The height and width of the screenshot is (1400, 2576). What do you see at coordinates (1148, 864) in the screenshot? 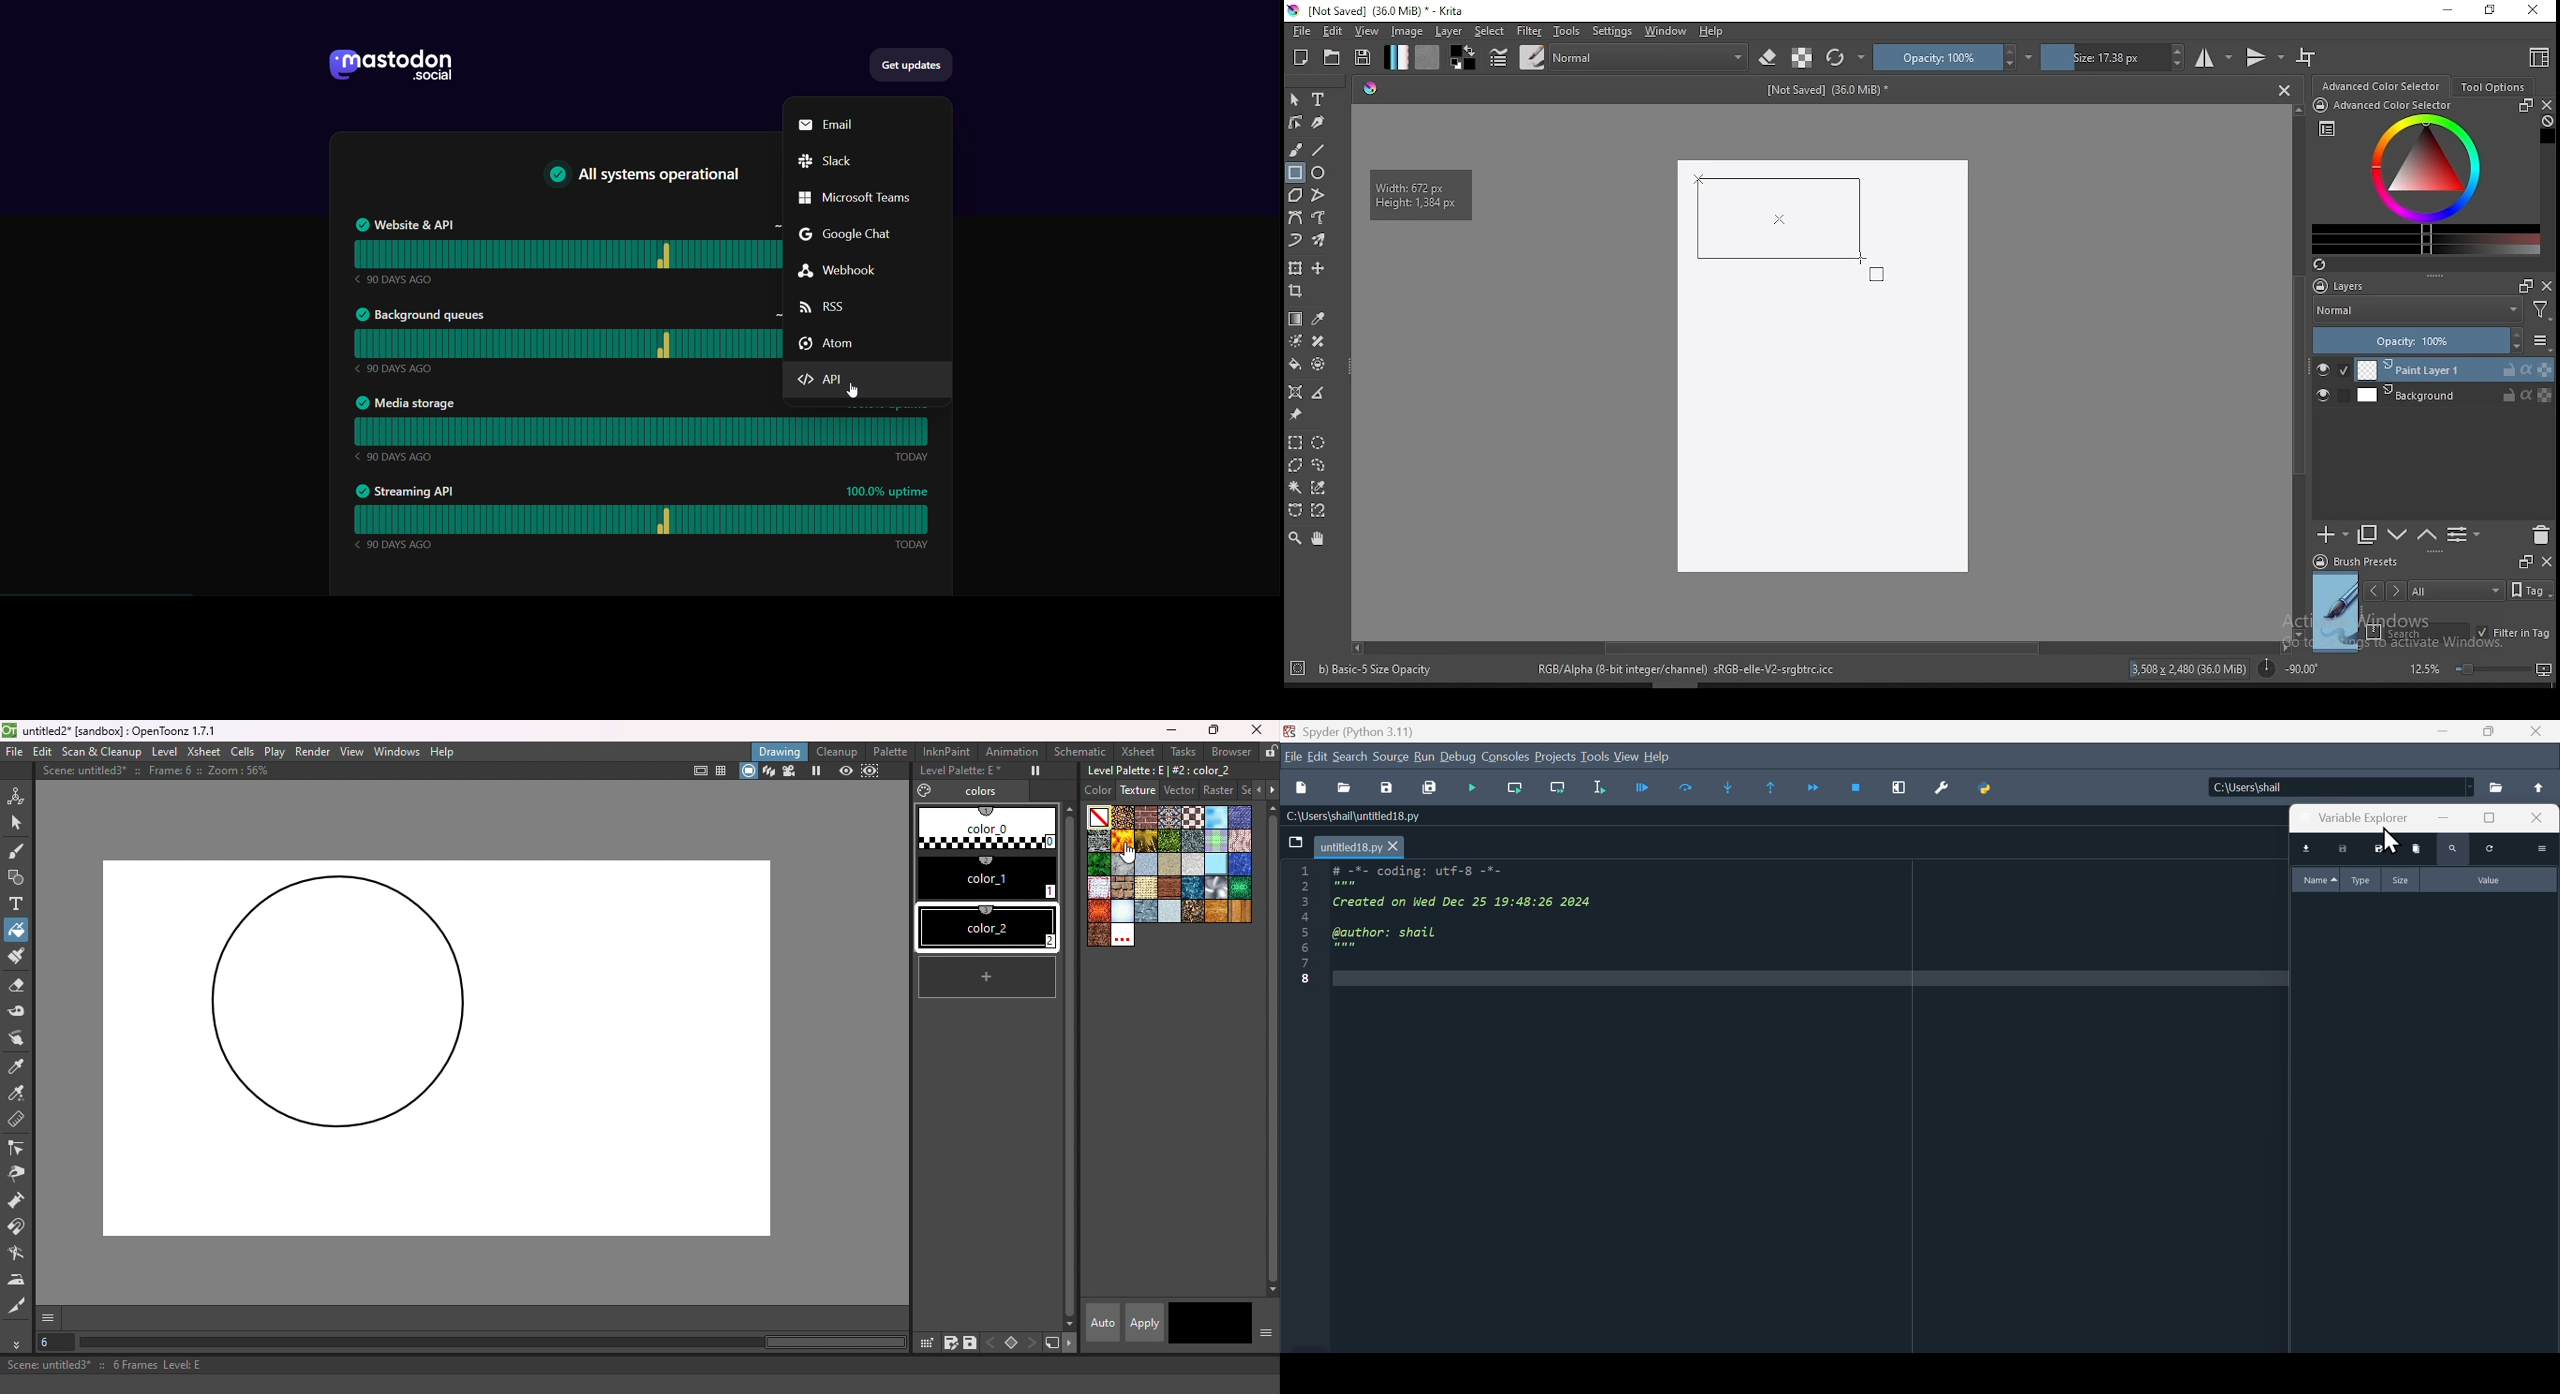
I see `paper 1.bmp` at bounding box center [1148, 864].